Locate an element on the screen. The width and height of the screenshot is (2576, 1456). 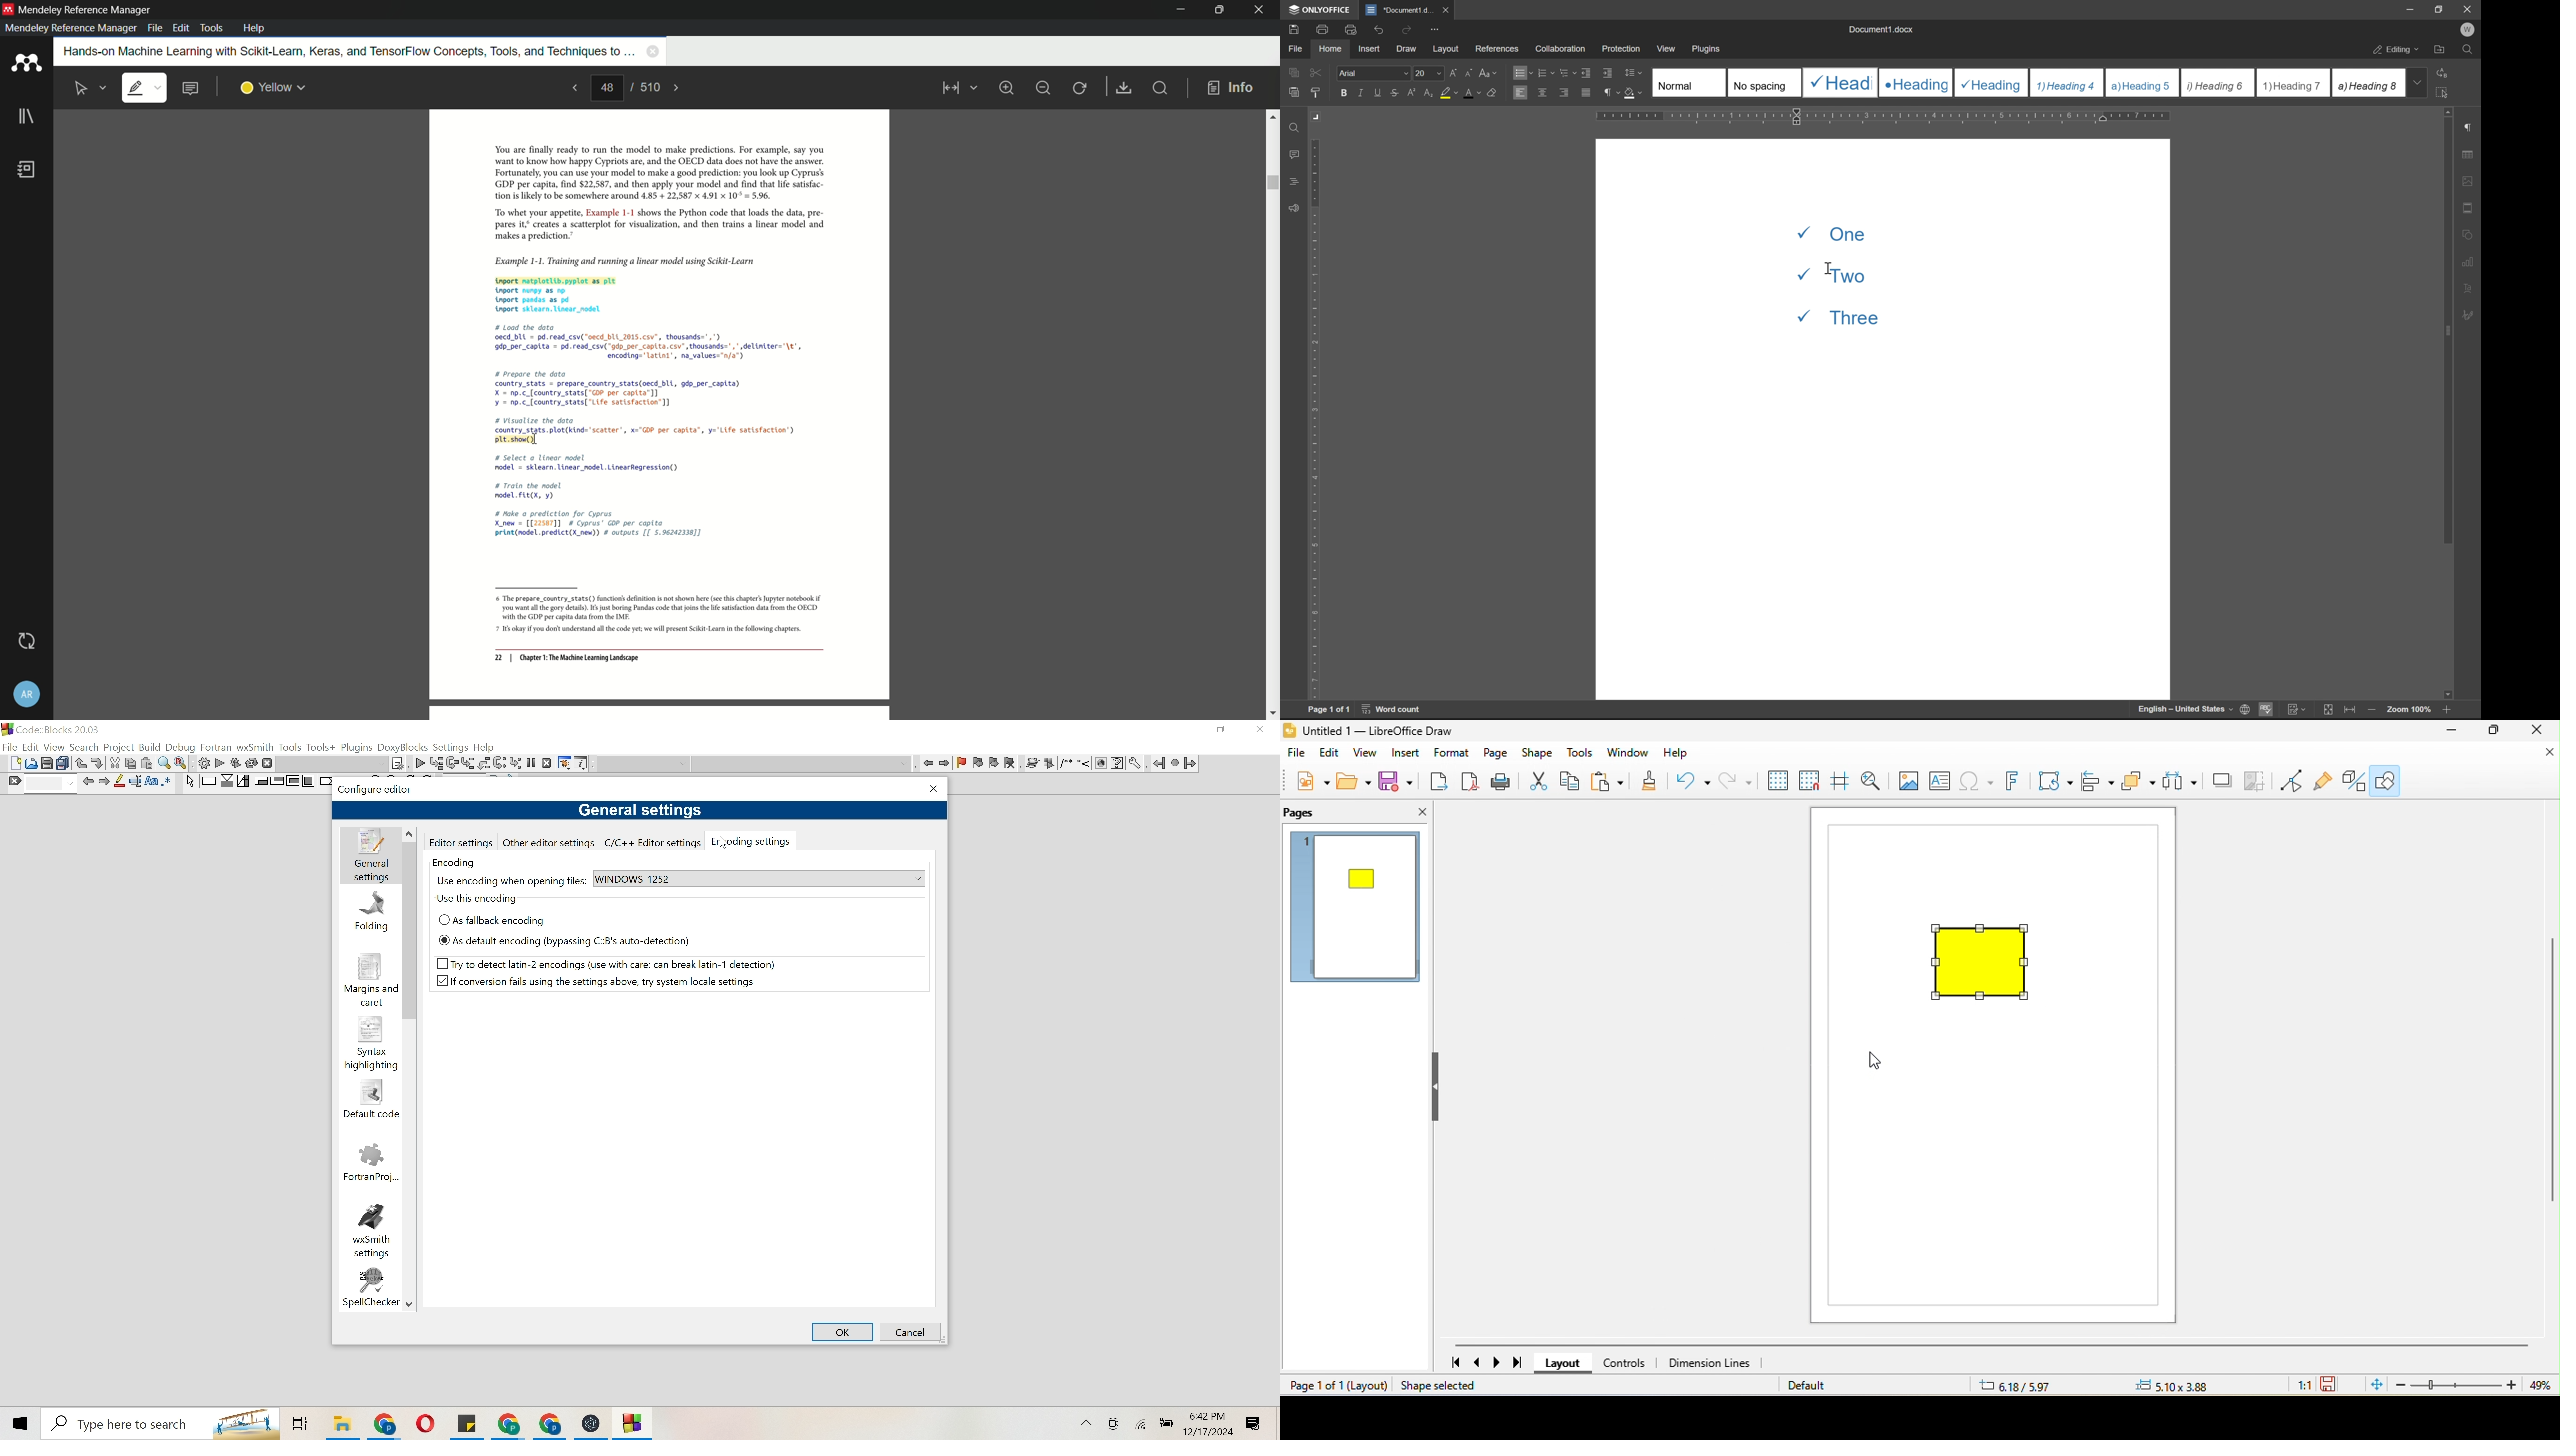
General settings is located at coordinates (371, 854).